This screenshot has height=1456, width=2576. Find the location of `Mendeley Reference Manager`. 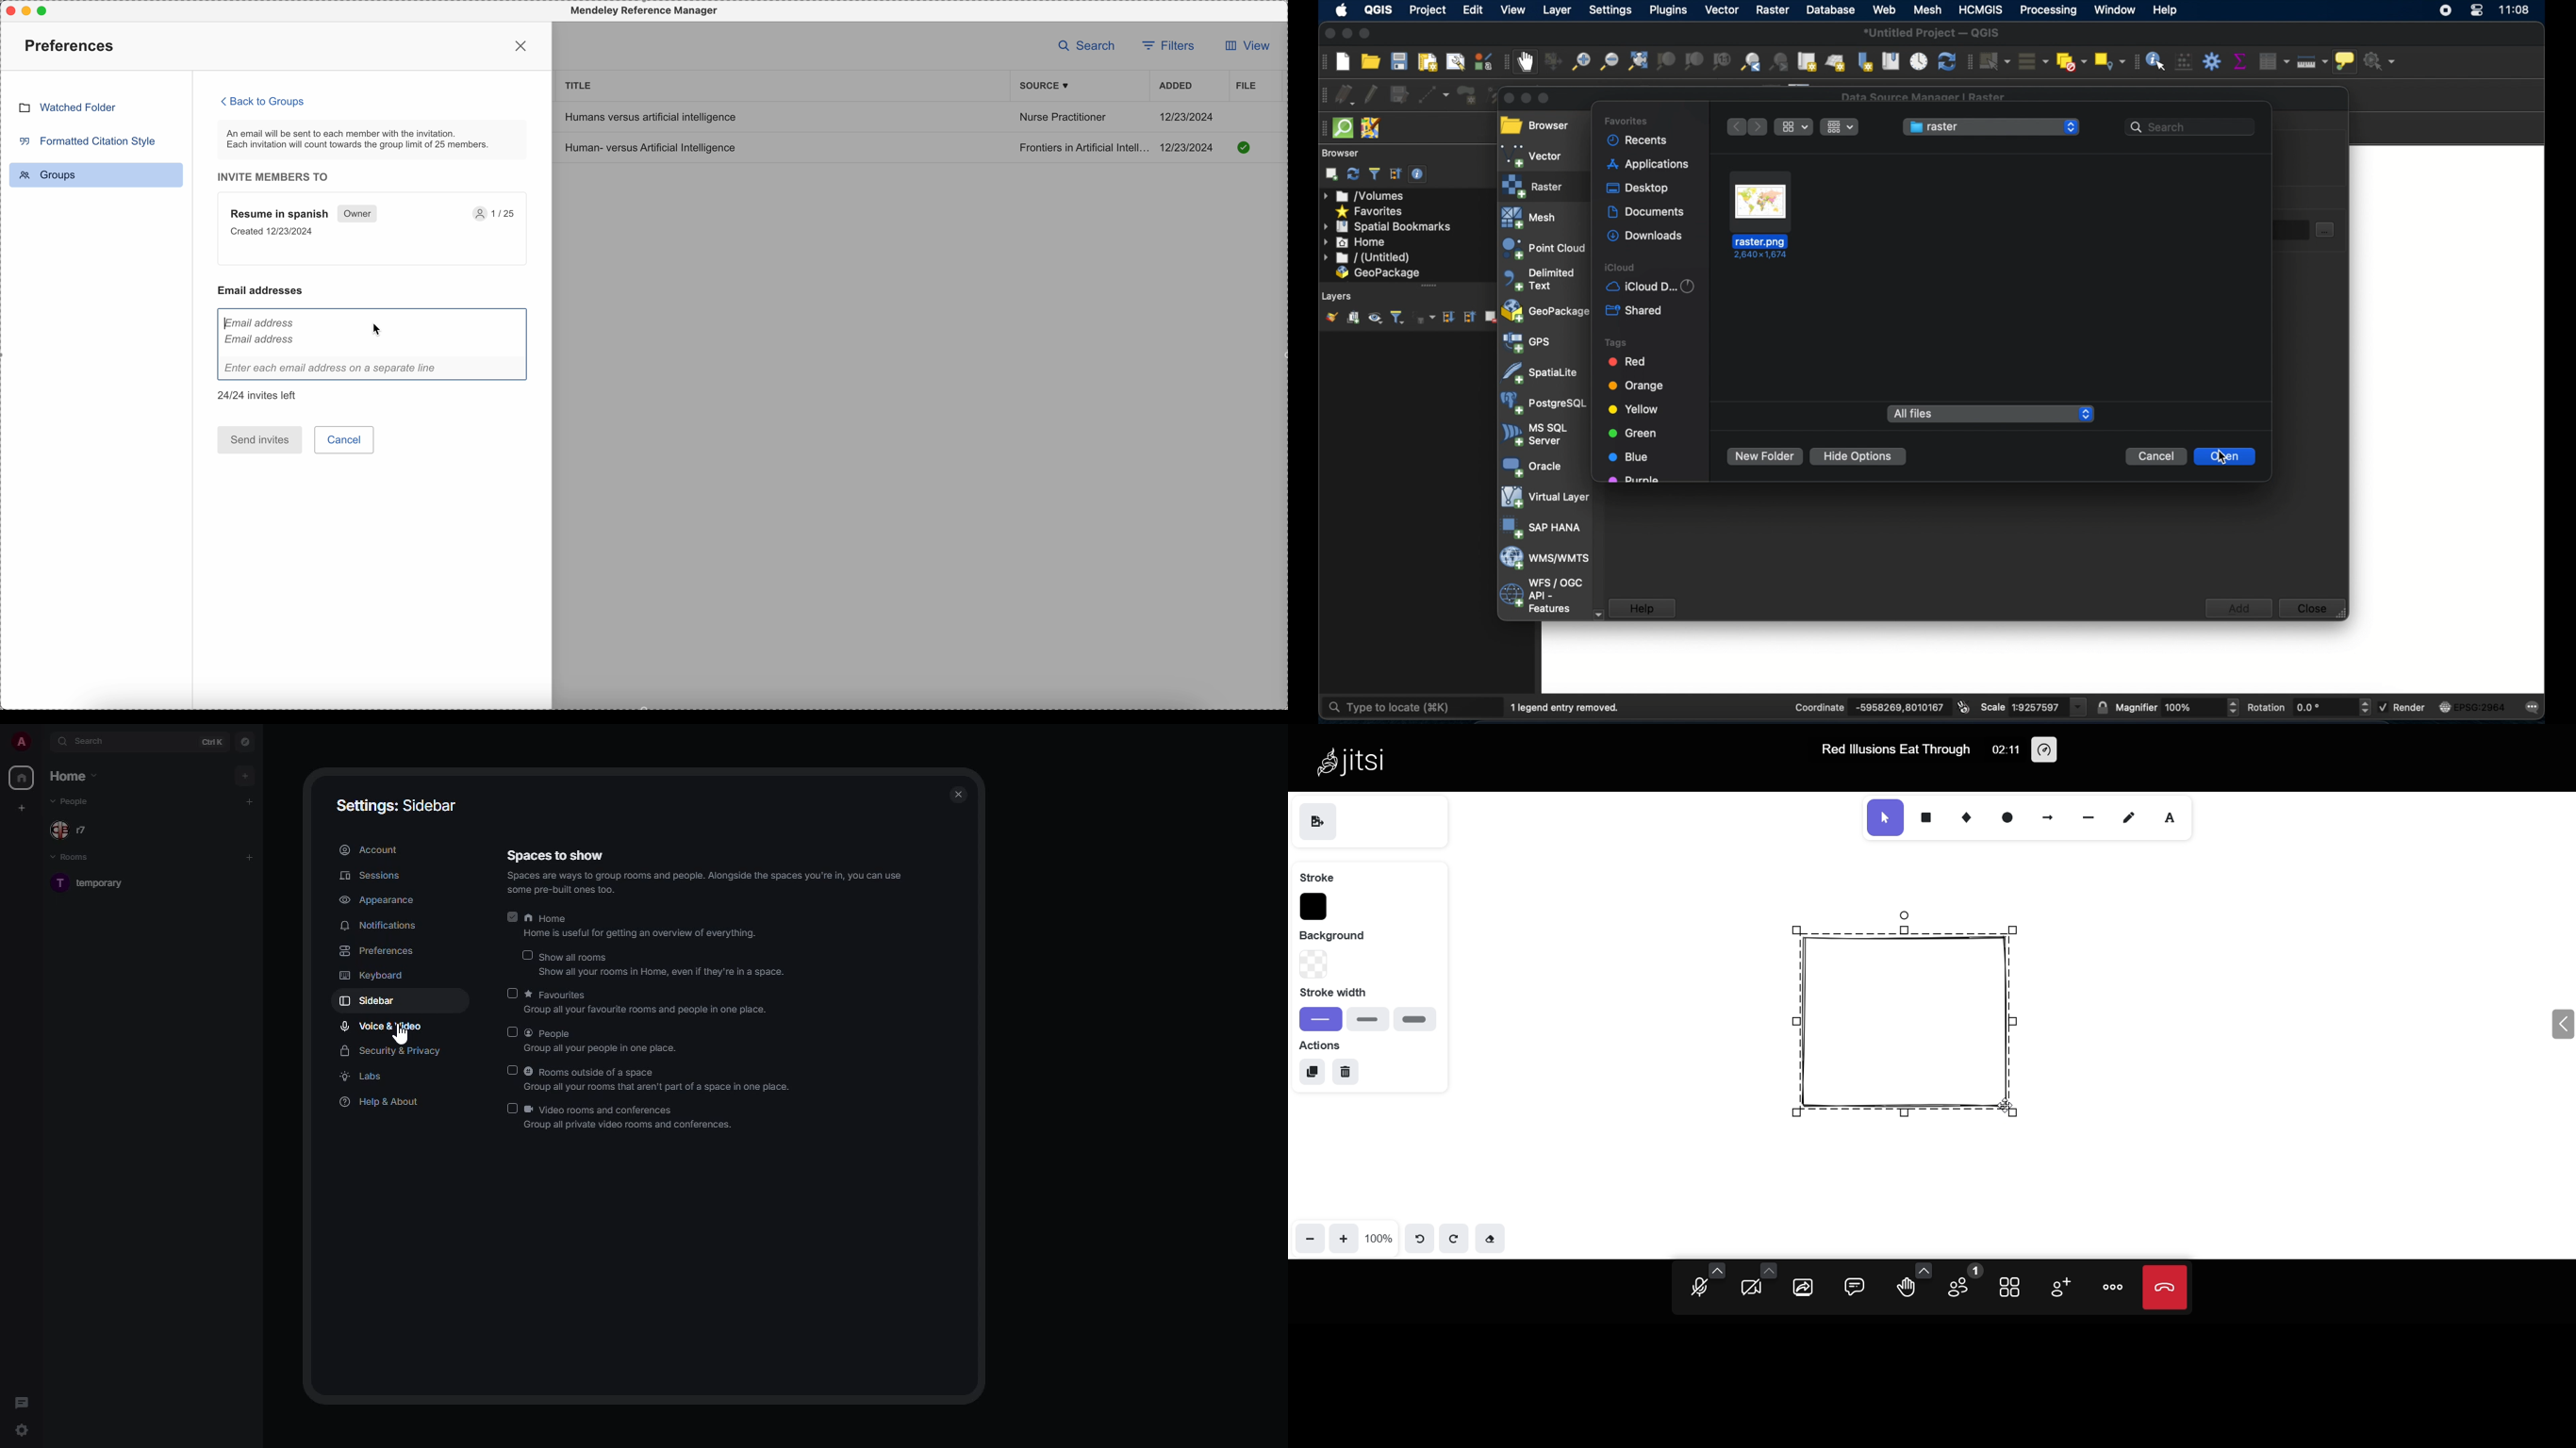

Mendeley Reference Manager is located at coordinates (642, 11).